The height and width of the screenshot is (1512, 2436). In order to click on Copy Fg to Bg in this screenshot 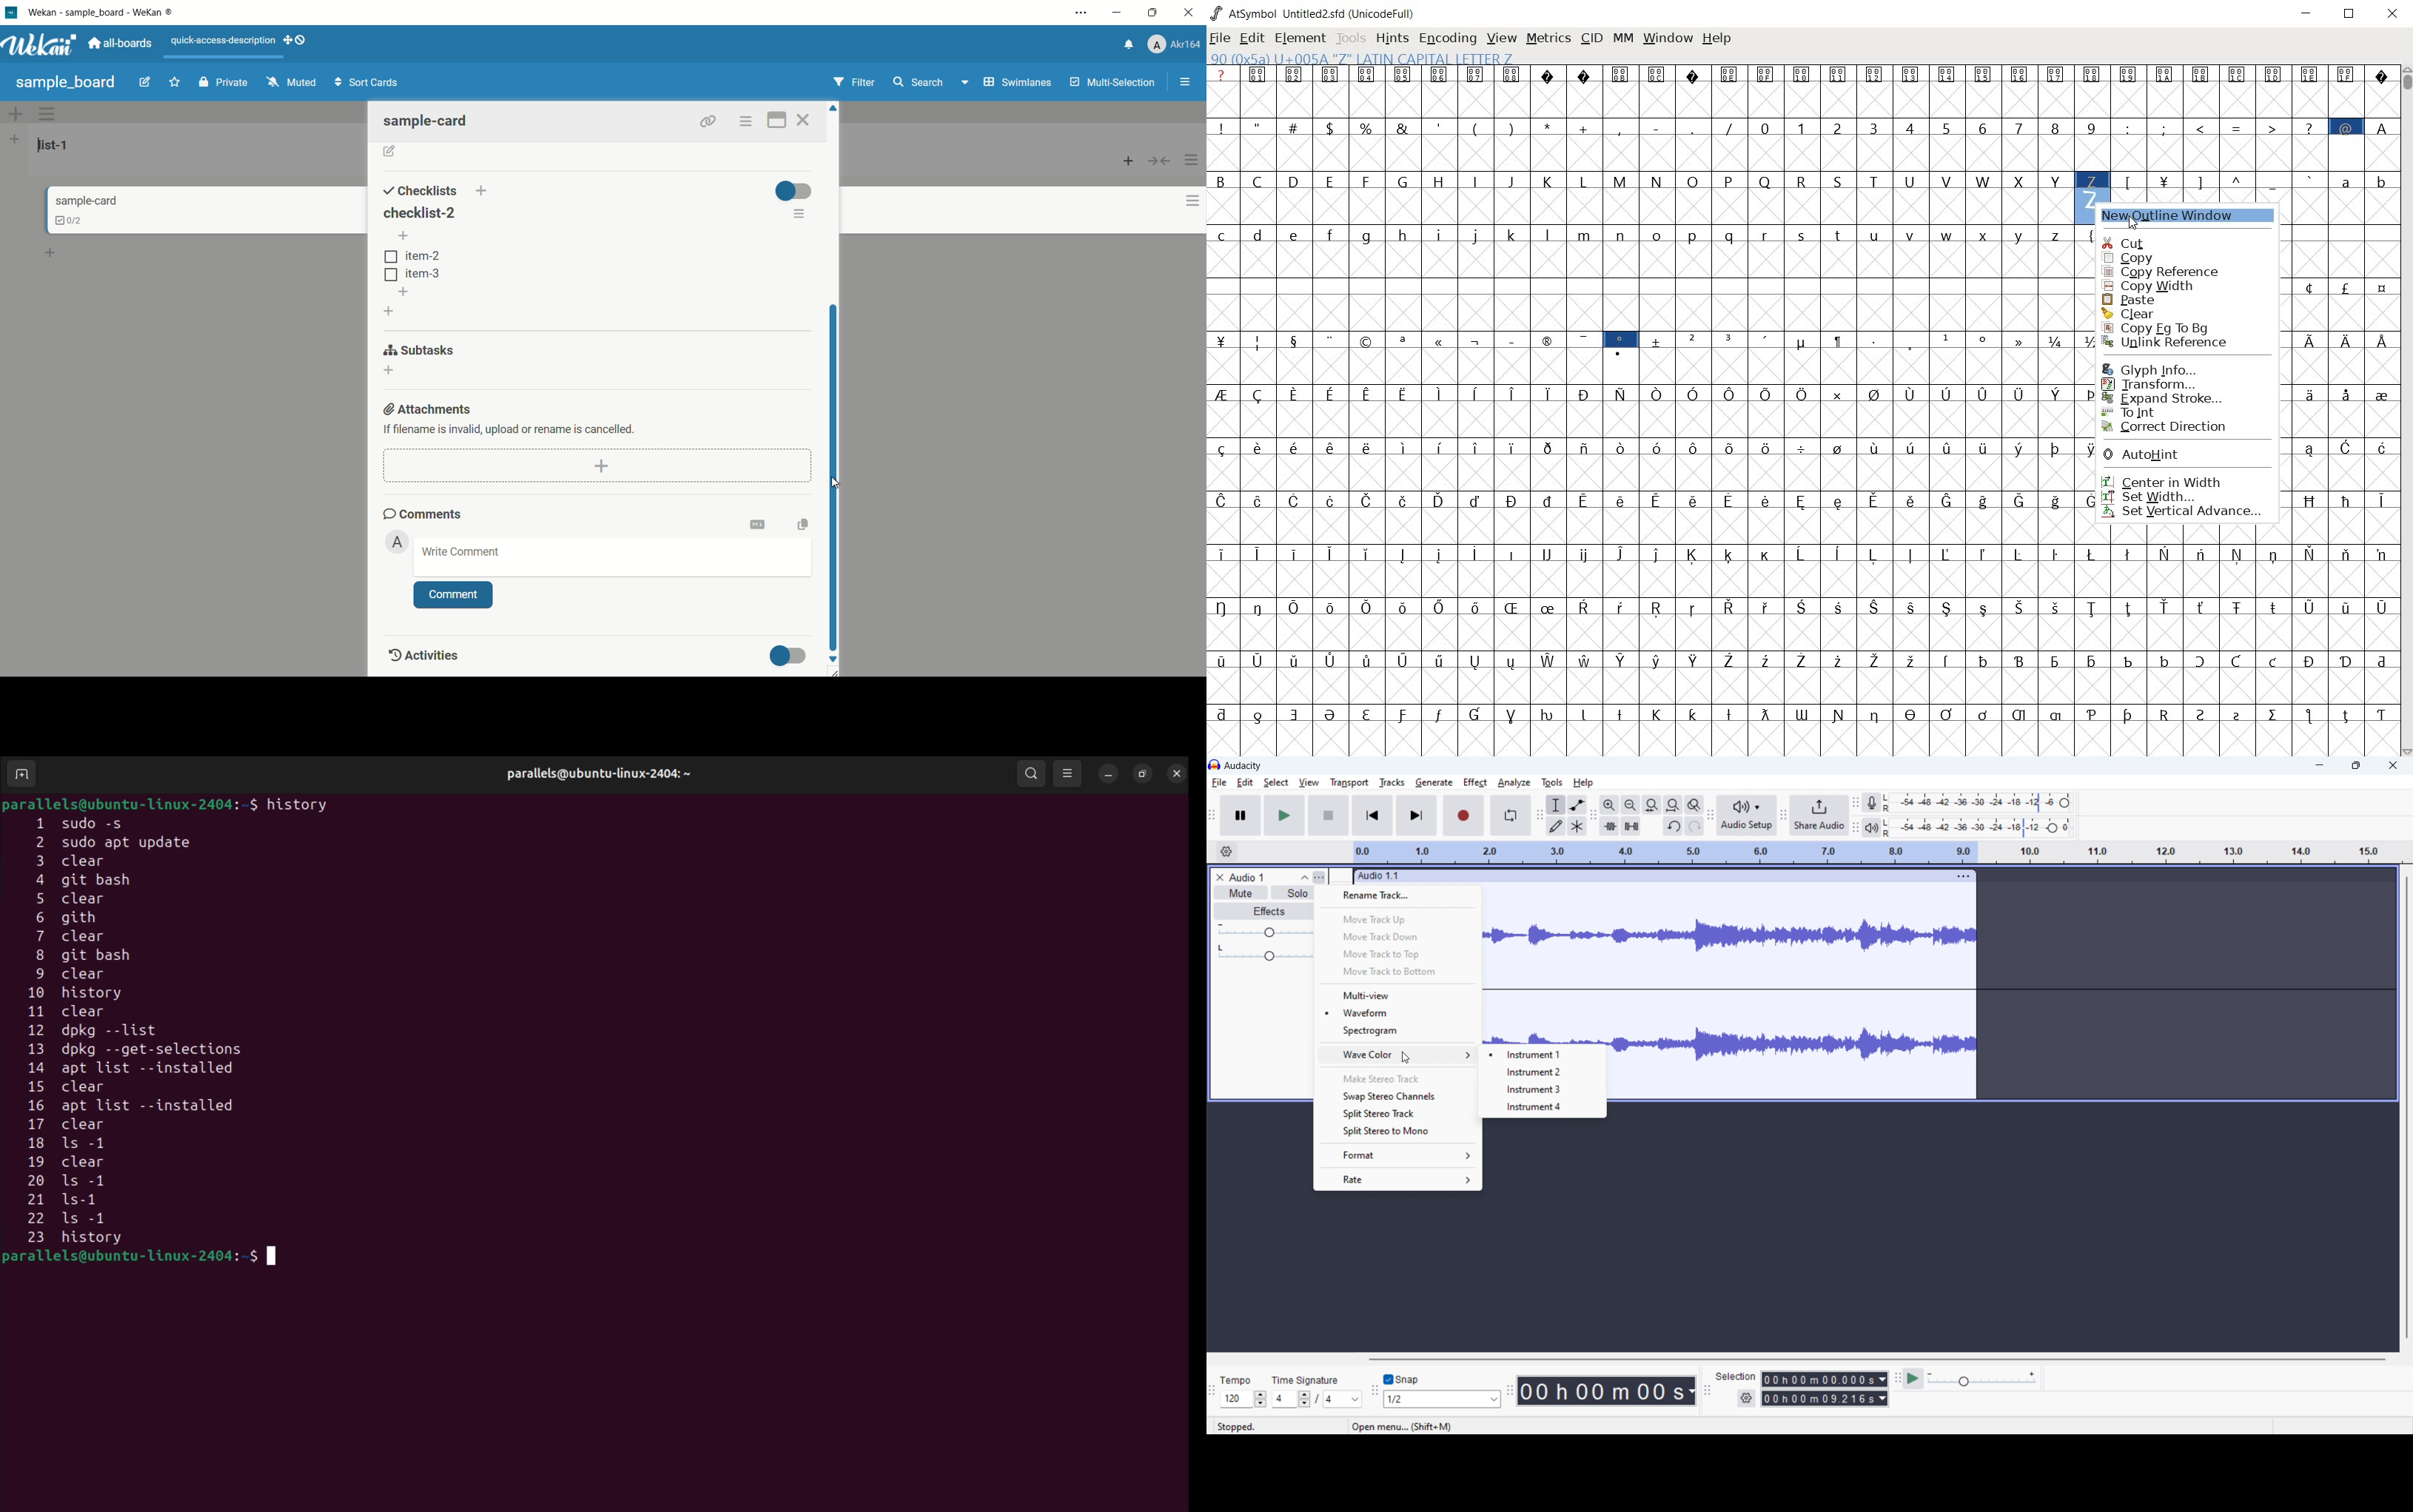, I will do `click(2161, 327)`.